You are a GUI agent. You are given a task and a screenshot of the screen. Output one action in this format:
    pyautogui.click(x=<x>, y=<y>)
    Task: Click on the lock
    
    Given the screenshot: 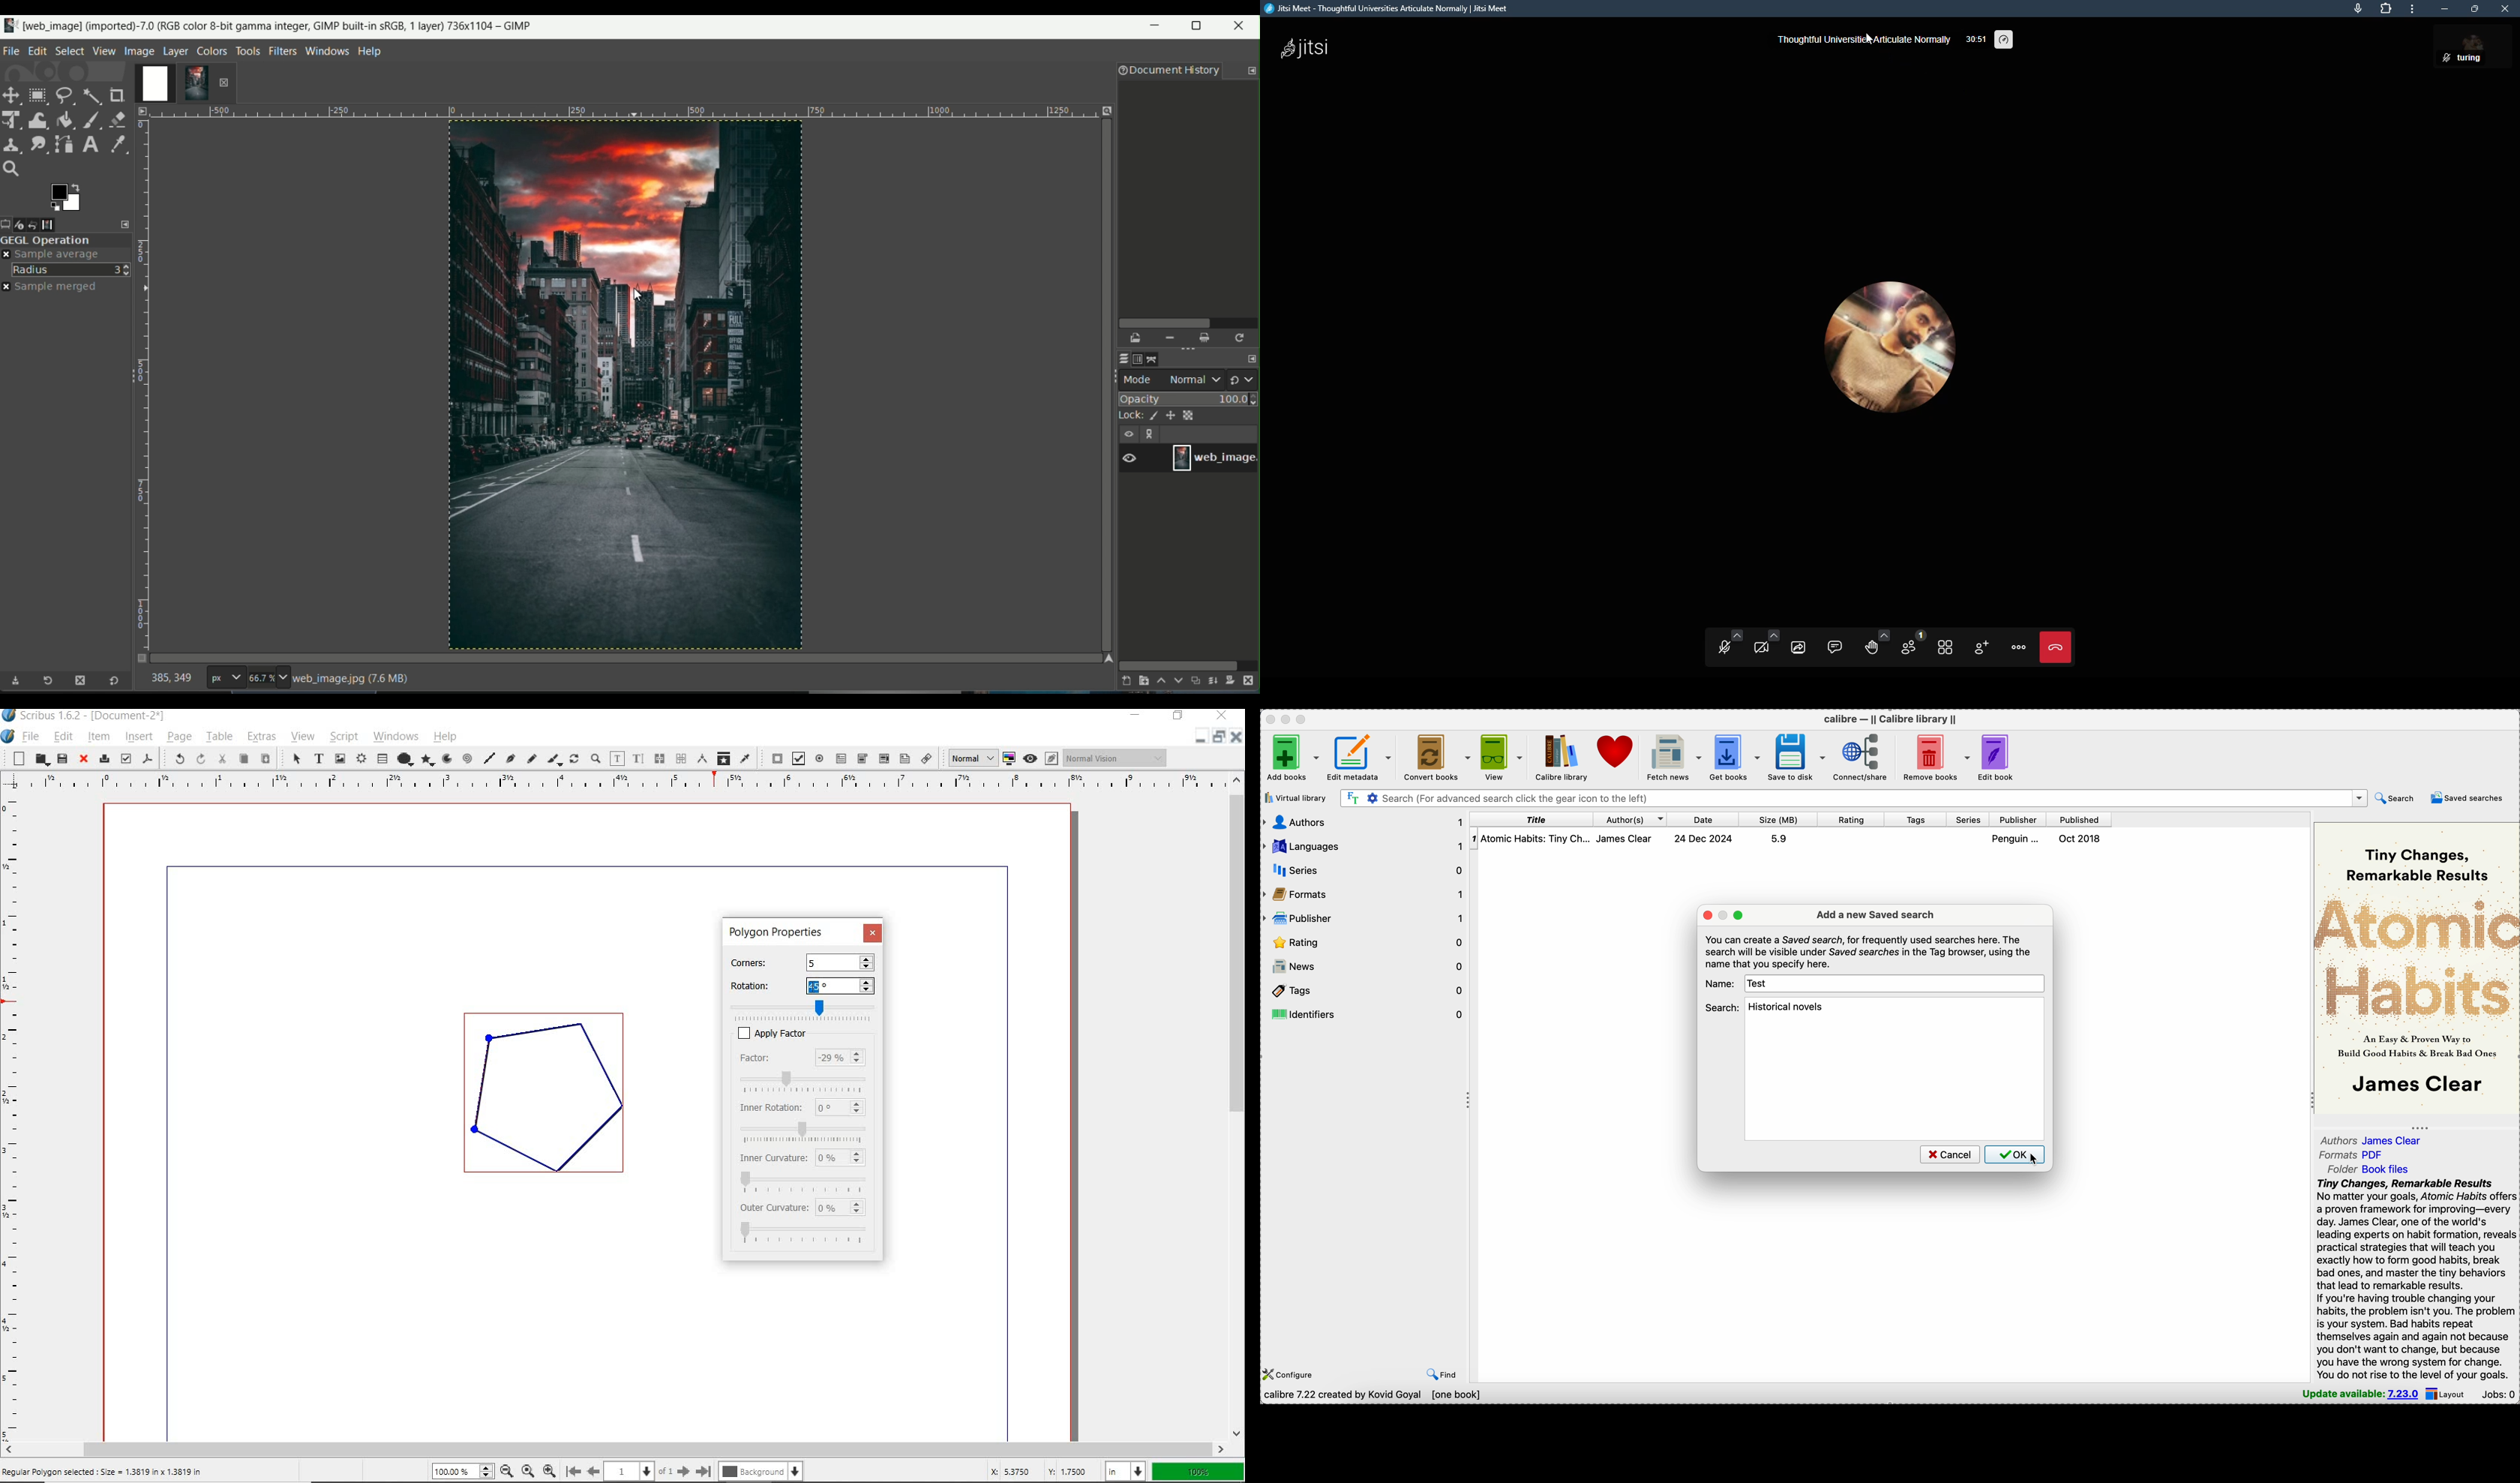 What is the action you would take?
    pyautogui.click(x=1125, y=417)
    